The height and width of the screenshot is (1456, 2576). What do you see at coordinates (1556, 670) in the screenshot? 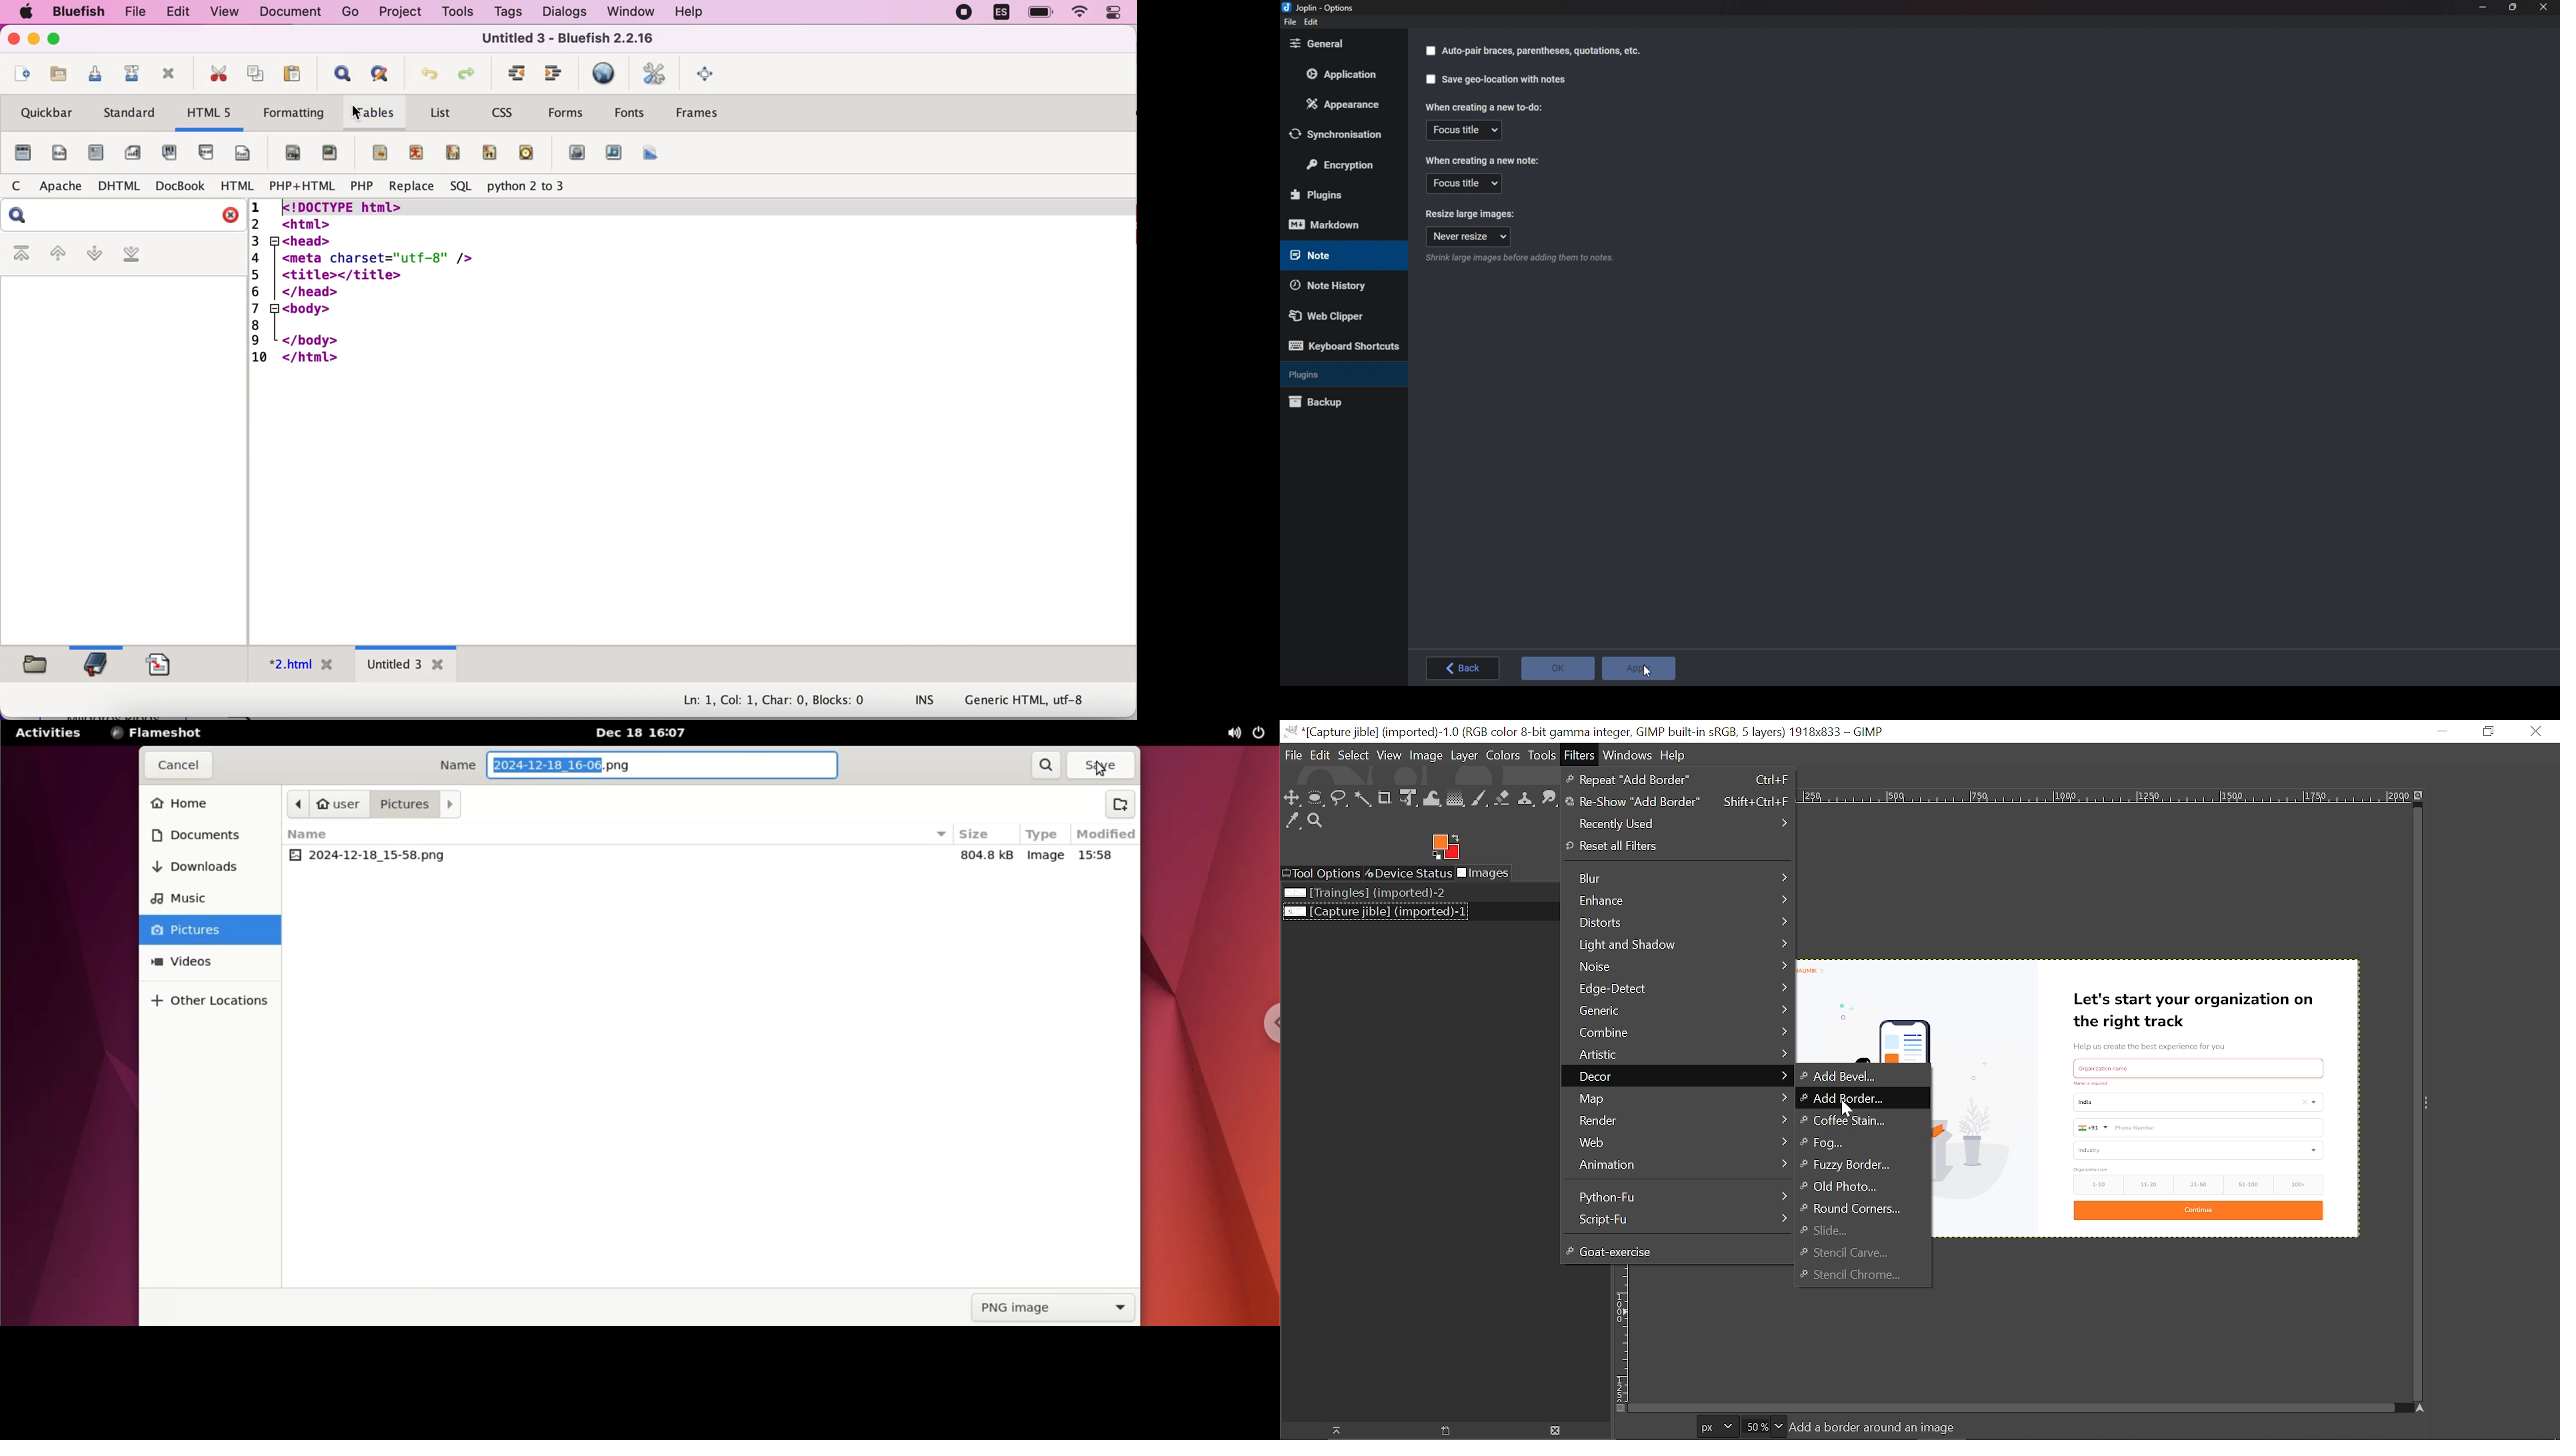
I see `o K` at bounding box center [1556, 670].